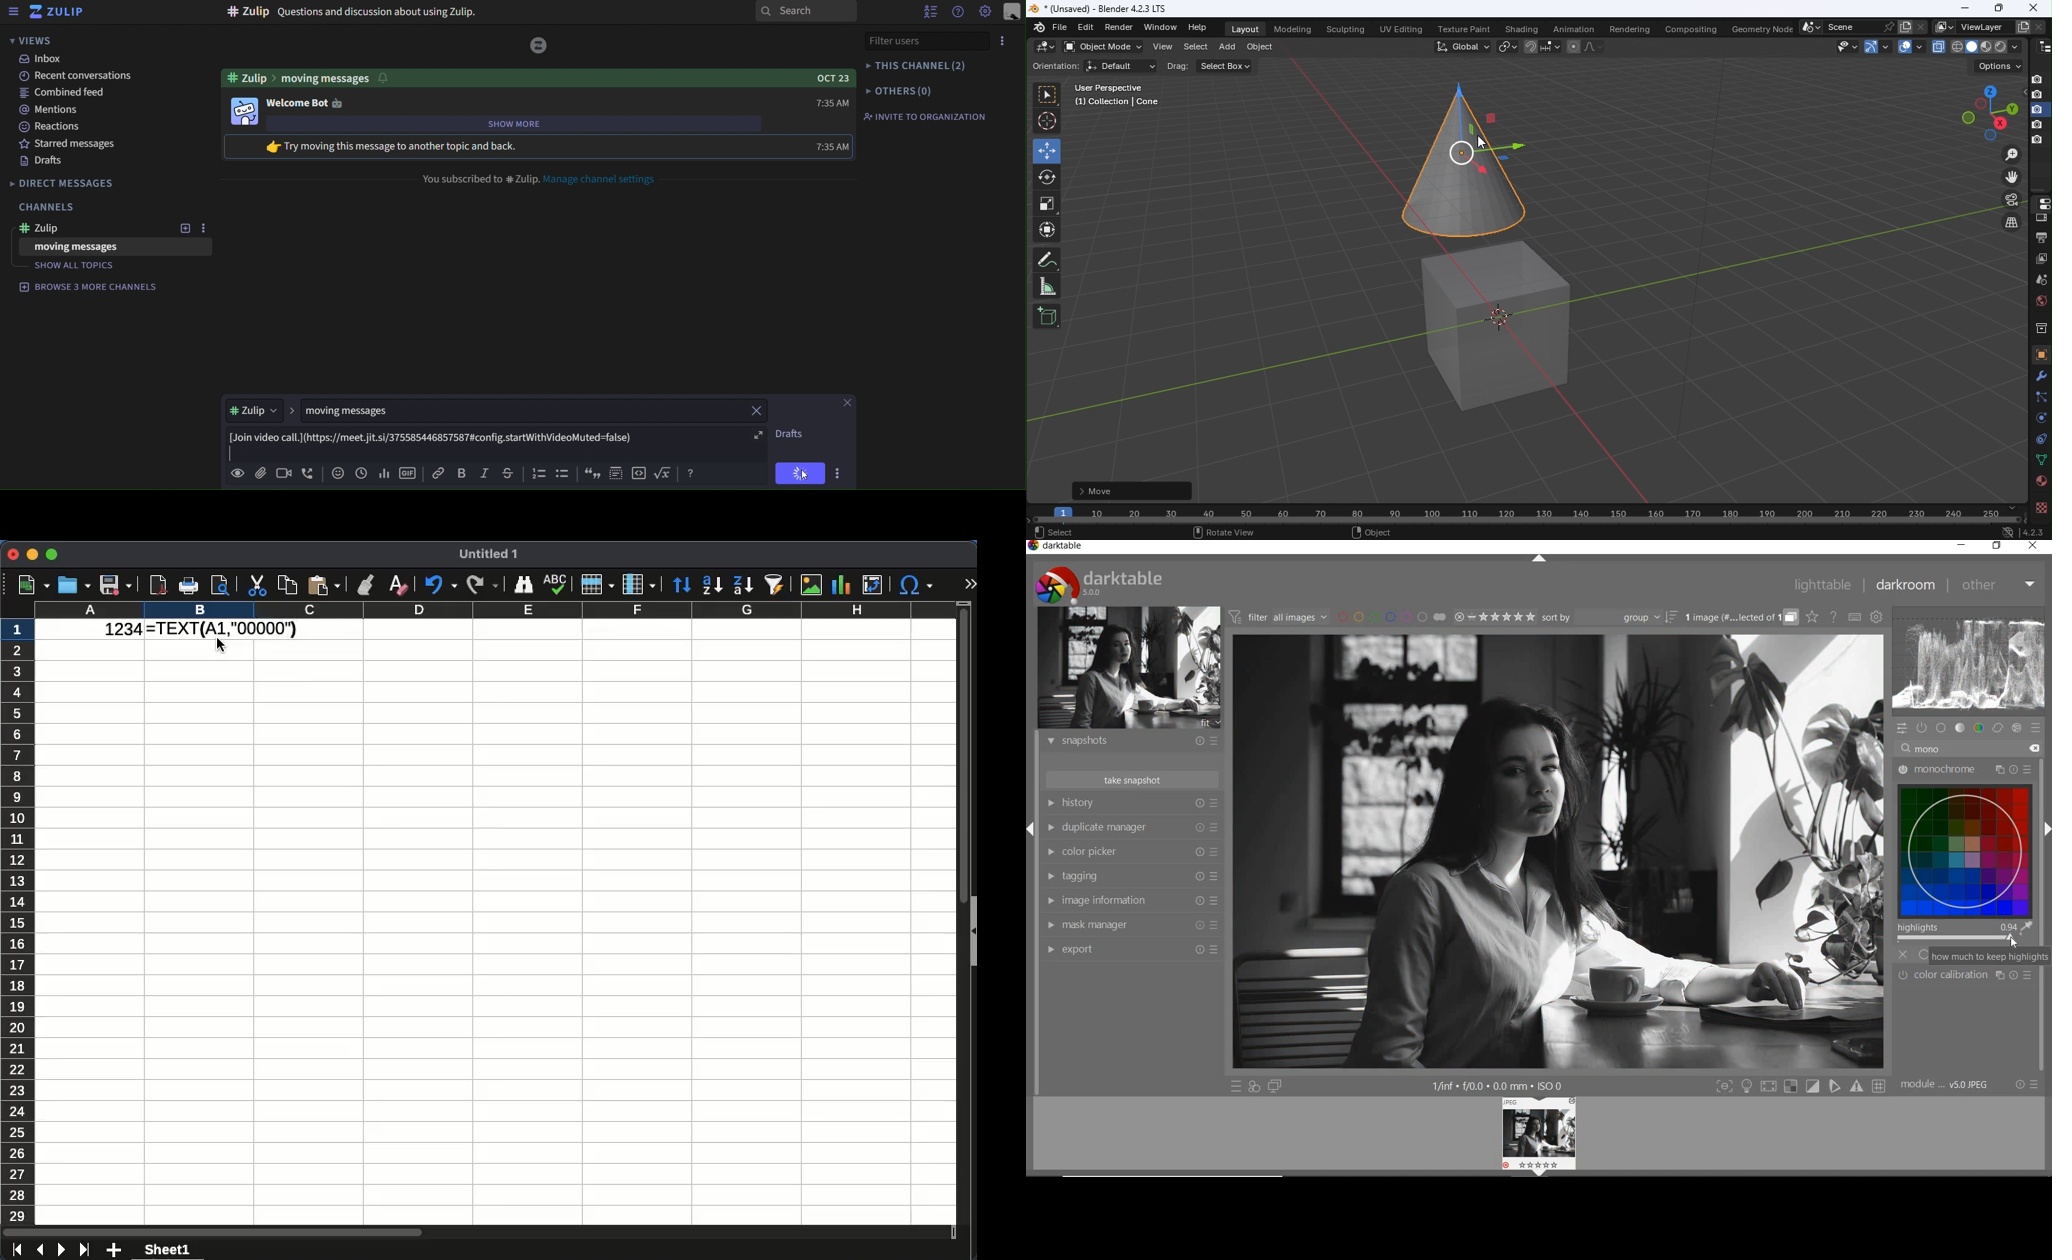 This screenshot has width=2072, height=1260. Describe the element at coordinates (593, 474) in the screenshot. I see `icon` at that location.